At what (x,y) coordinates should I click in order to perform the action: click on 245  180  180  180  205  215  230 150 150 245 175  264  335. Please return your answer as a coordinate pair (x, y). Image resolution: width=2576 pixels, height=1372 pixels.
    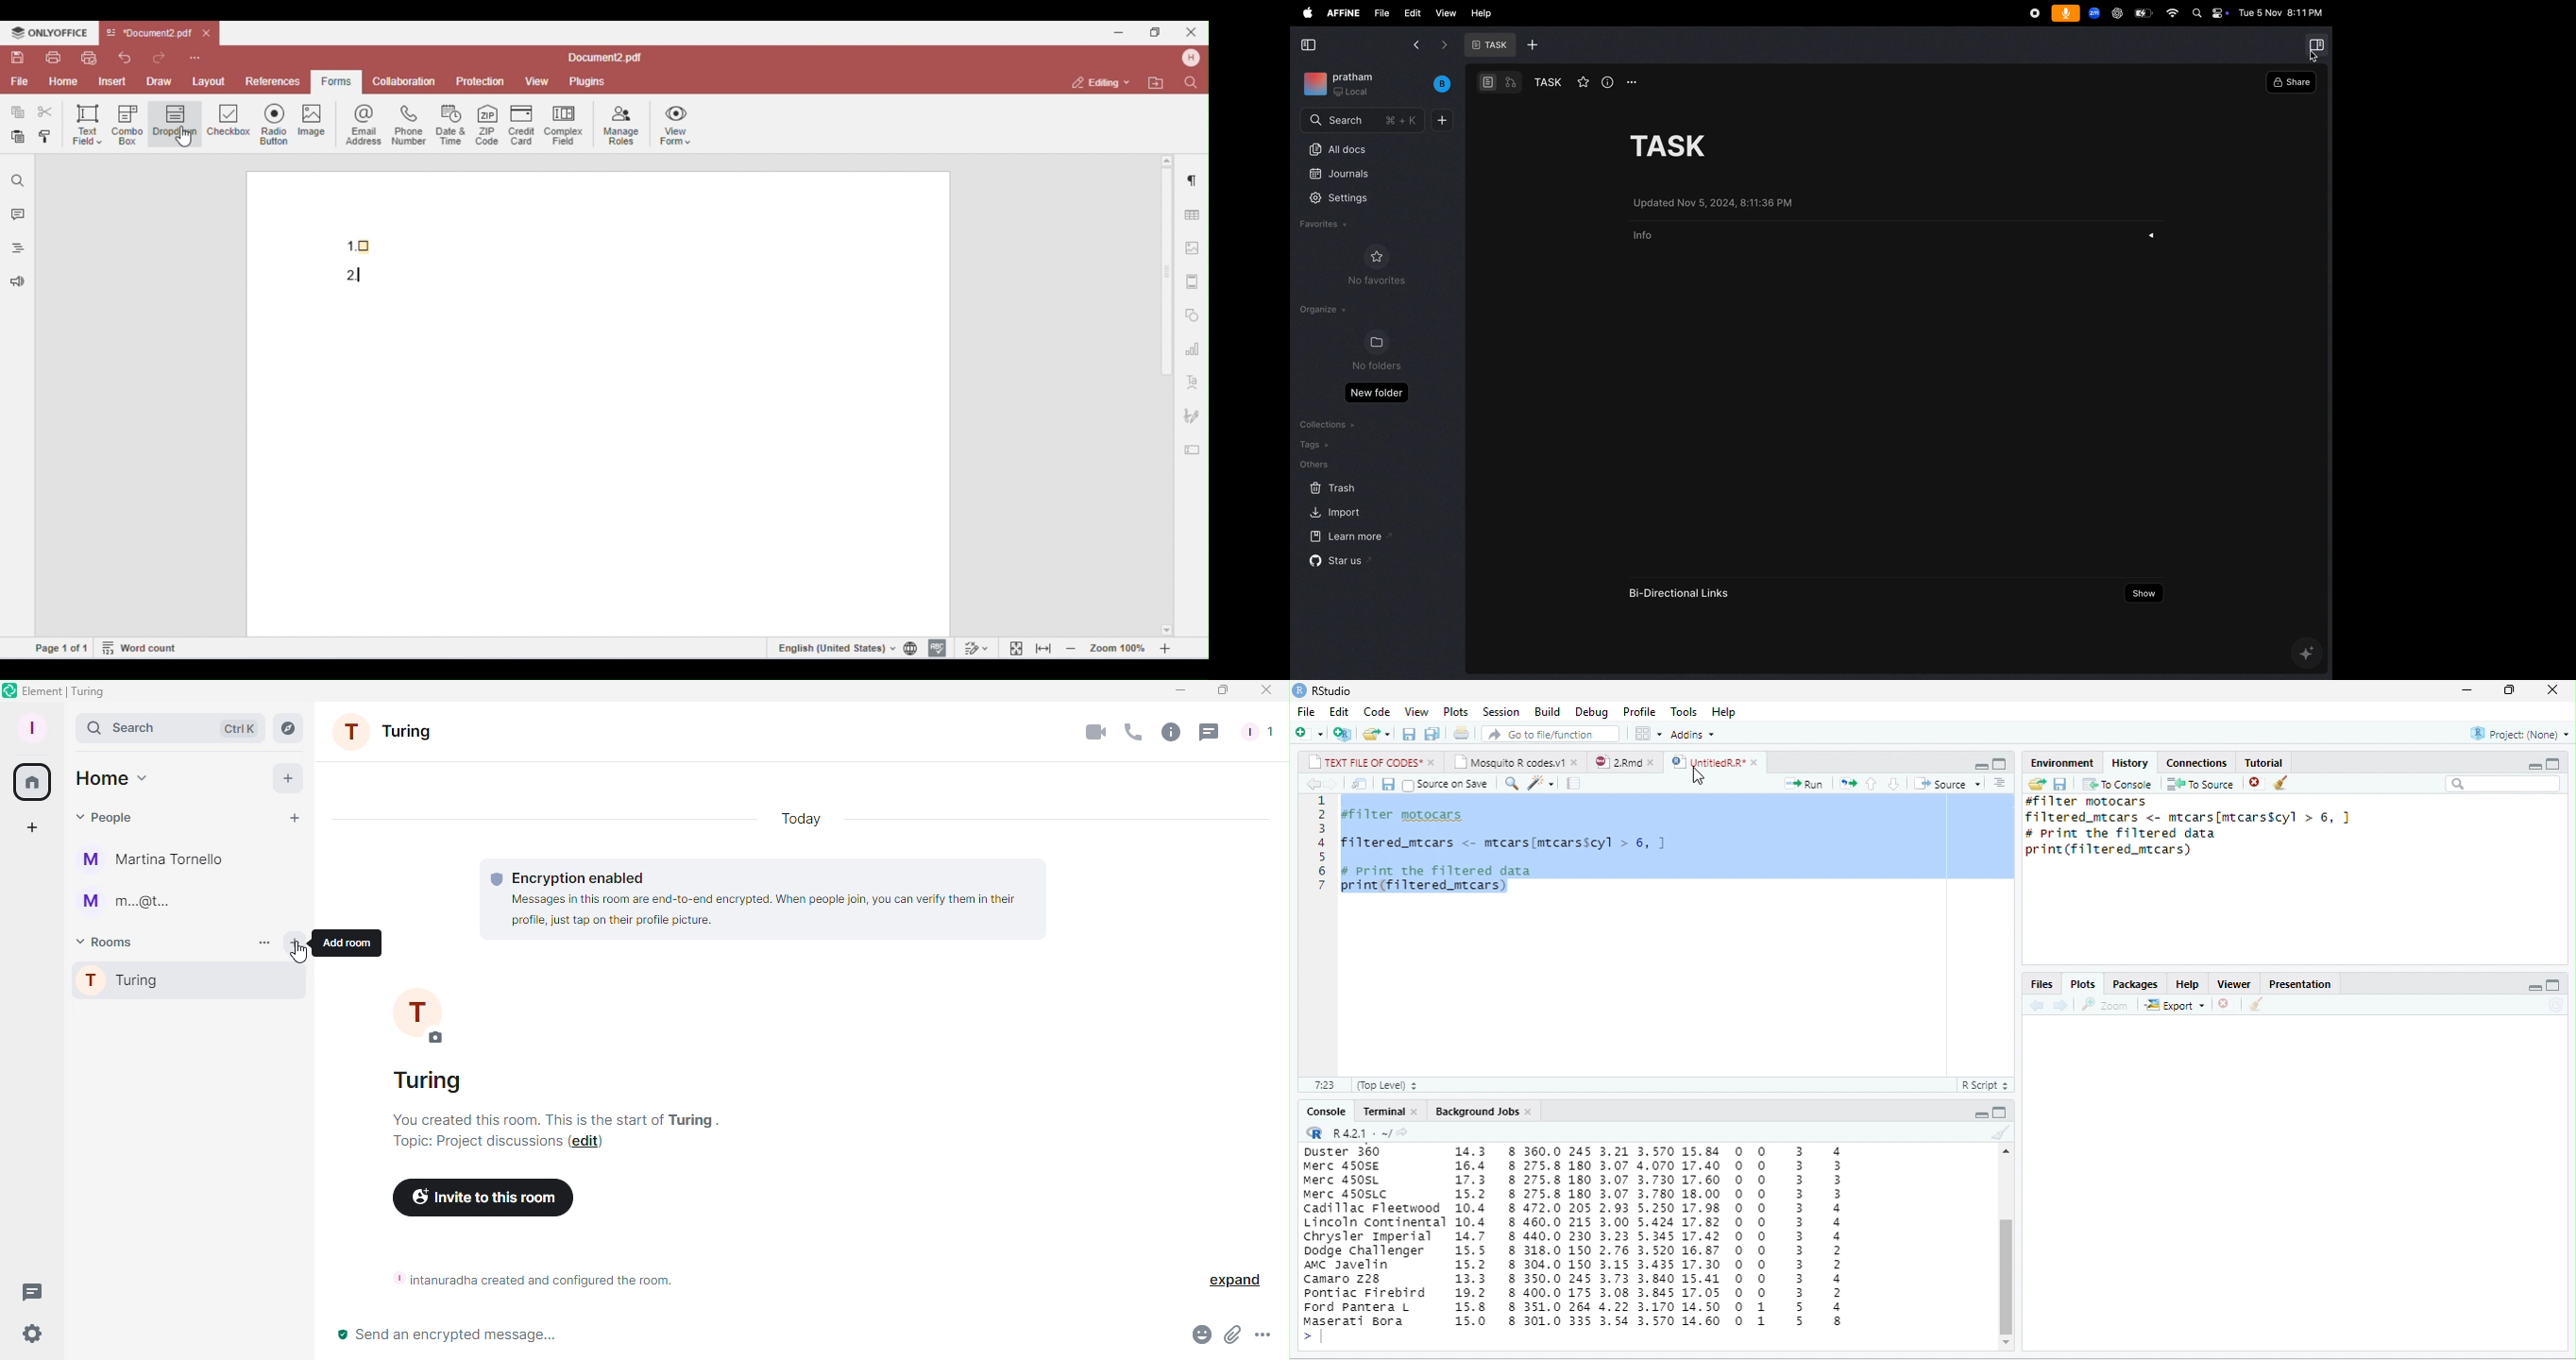
    Looking at the image, I should click on (1580, 1238).